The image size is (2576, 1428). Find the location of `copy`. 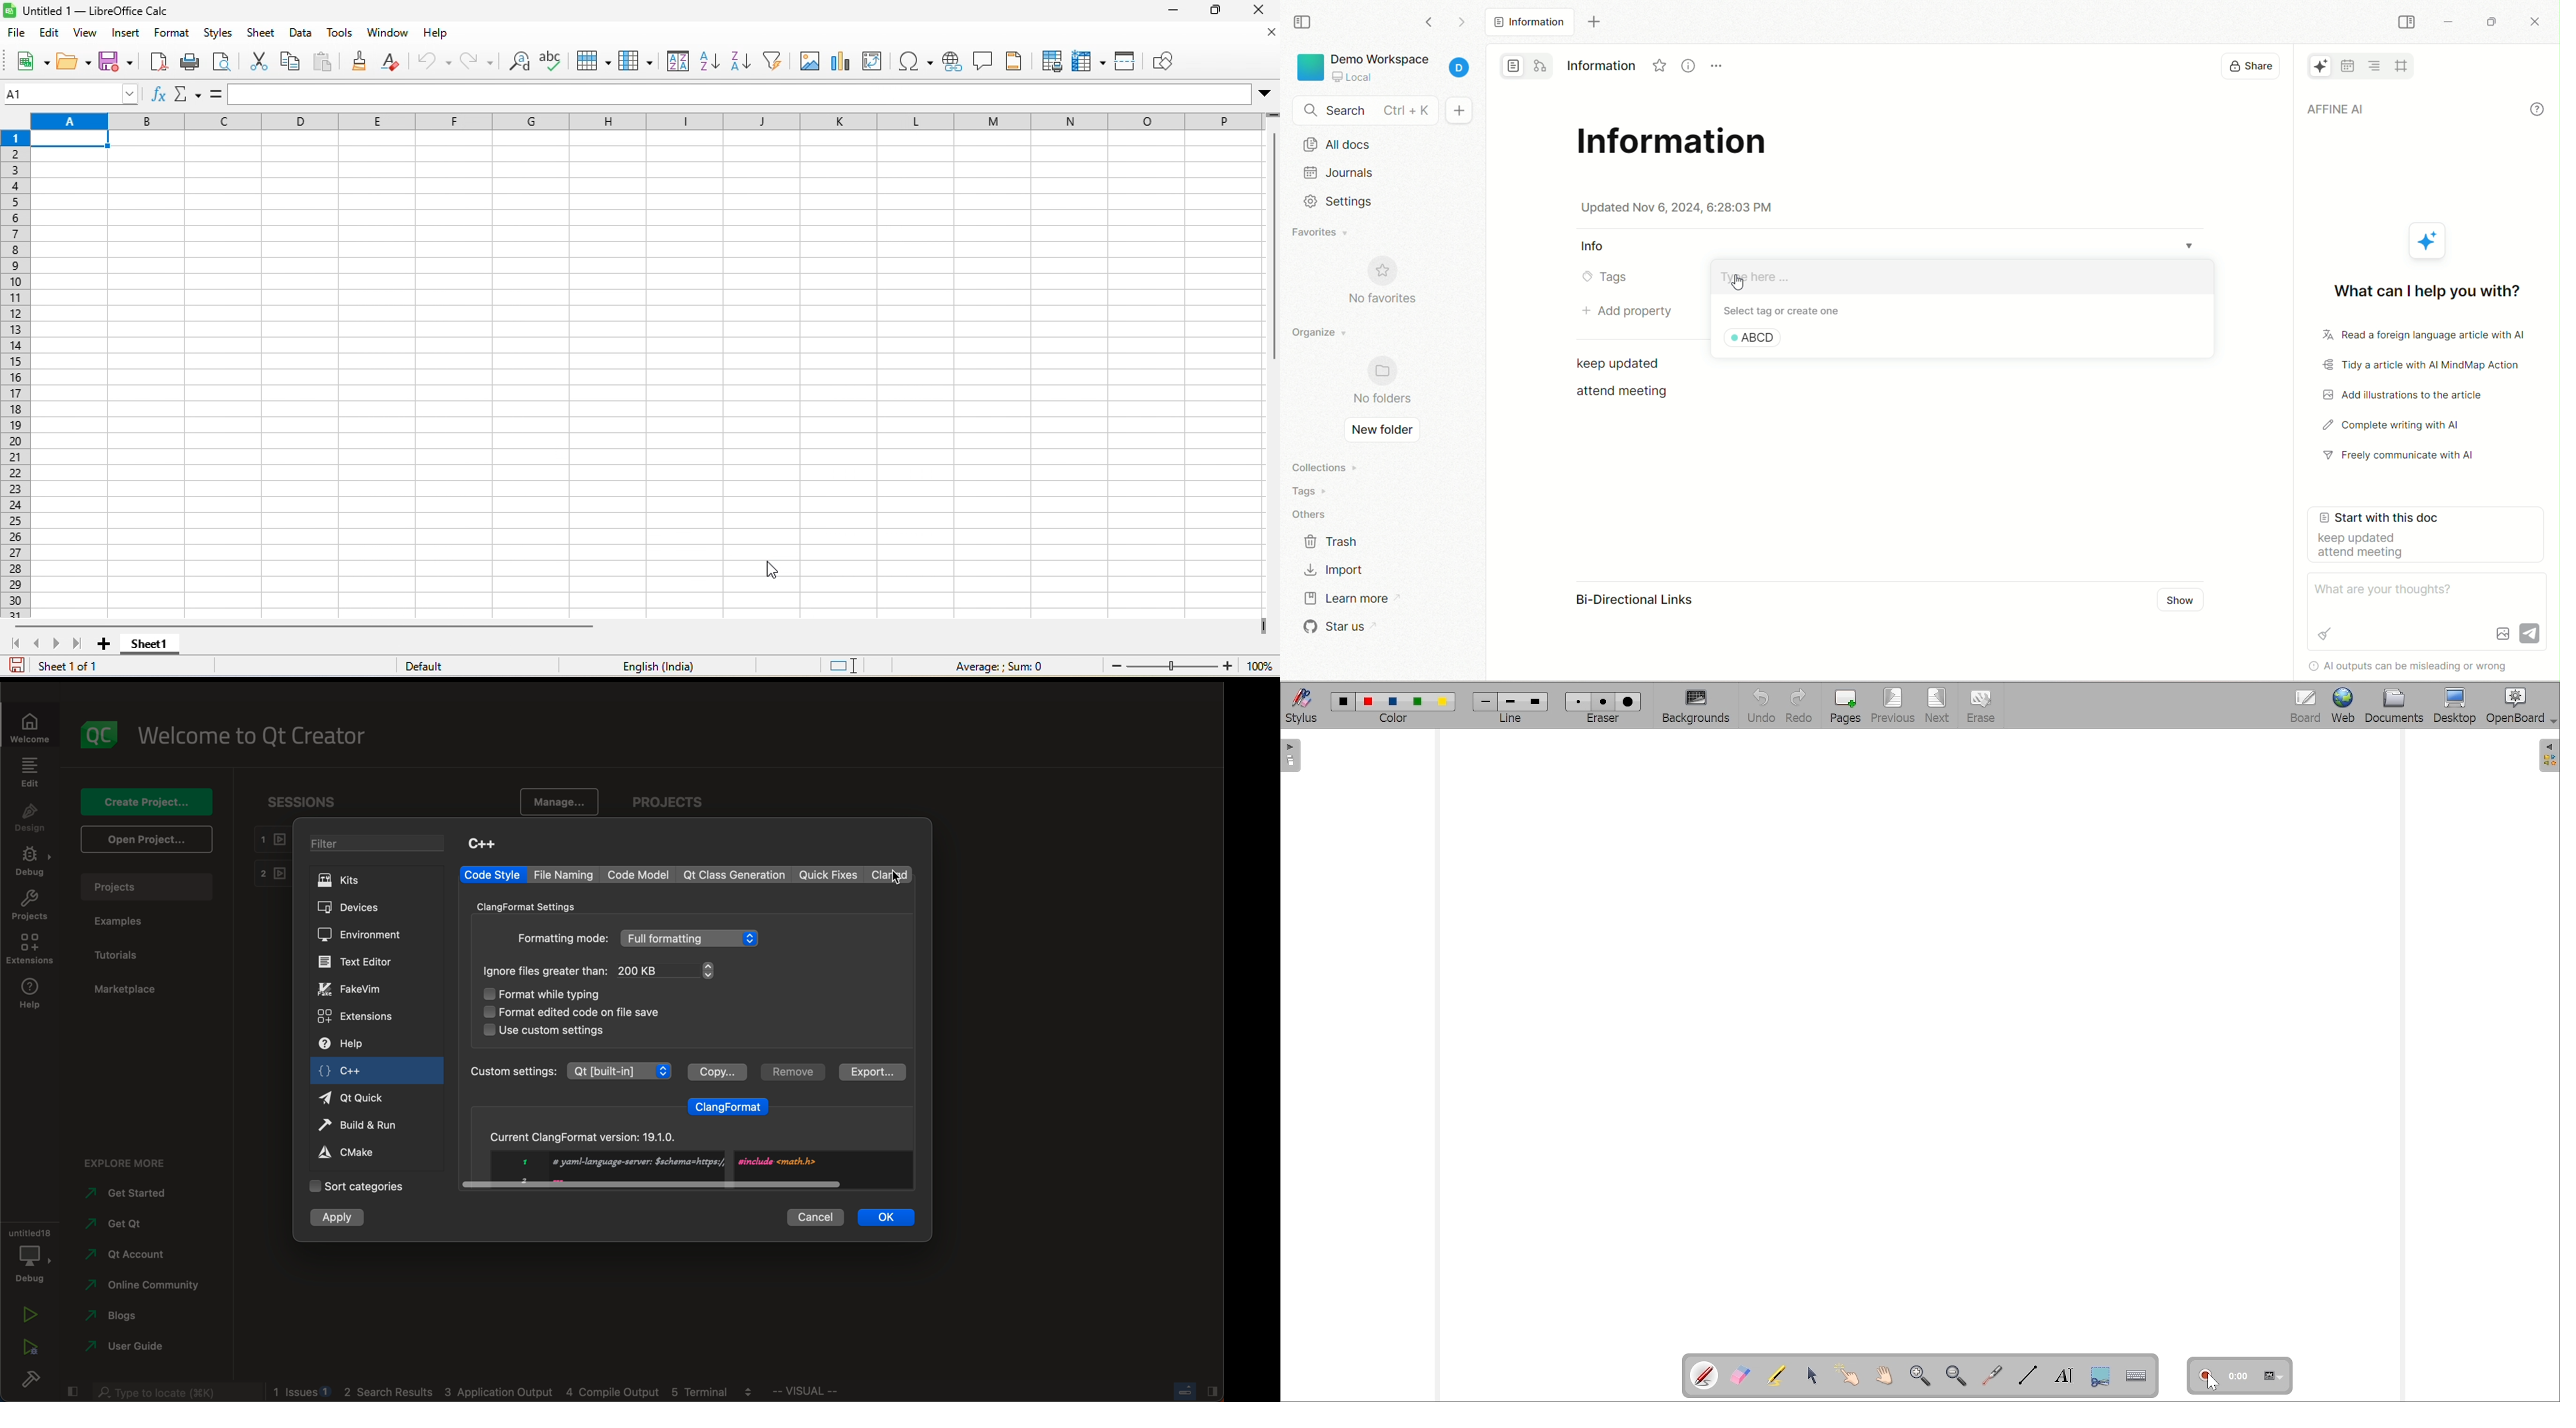

copy is located at coordinates (292, 64).